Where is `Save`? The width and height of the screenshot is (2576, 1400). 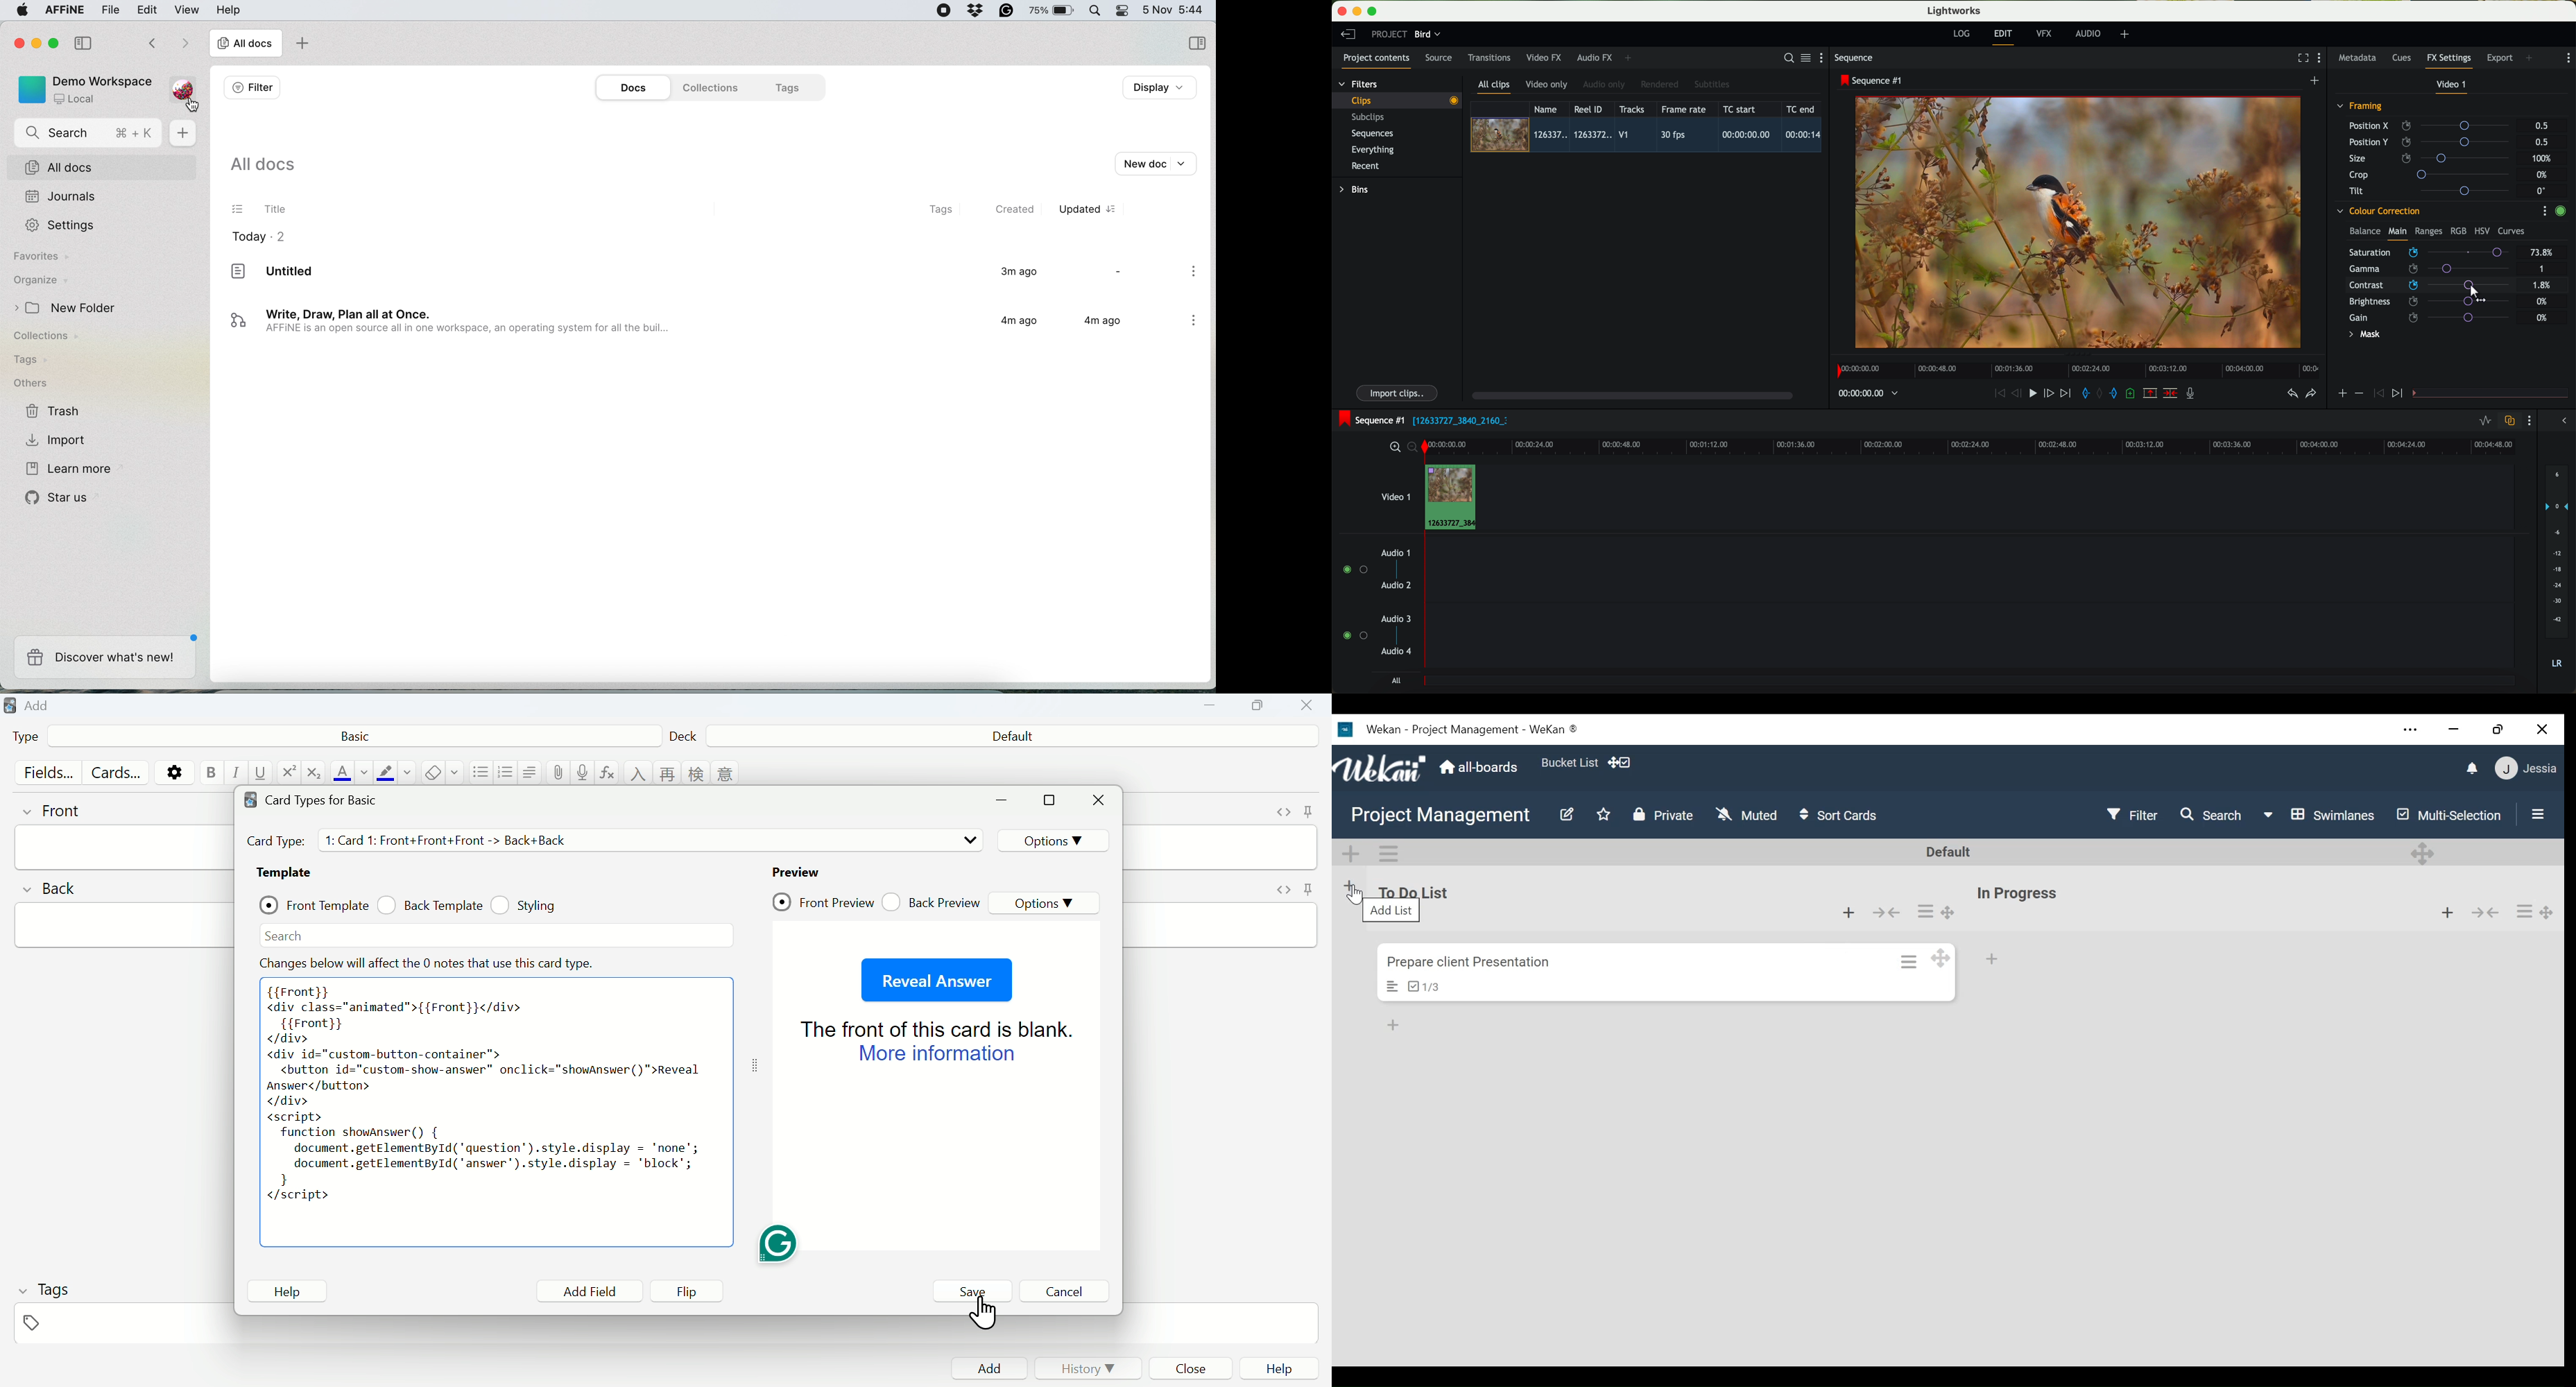
Save is located at coordinates (972, 1292).